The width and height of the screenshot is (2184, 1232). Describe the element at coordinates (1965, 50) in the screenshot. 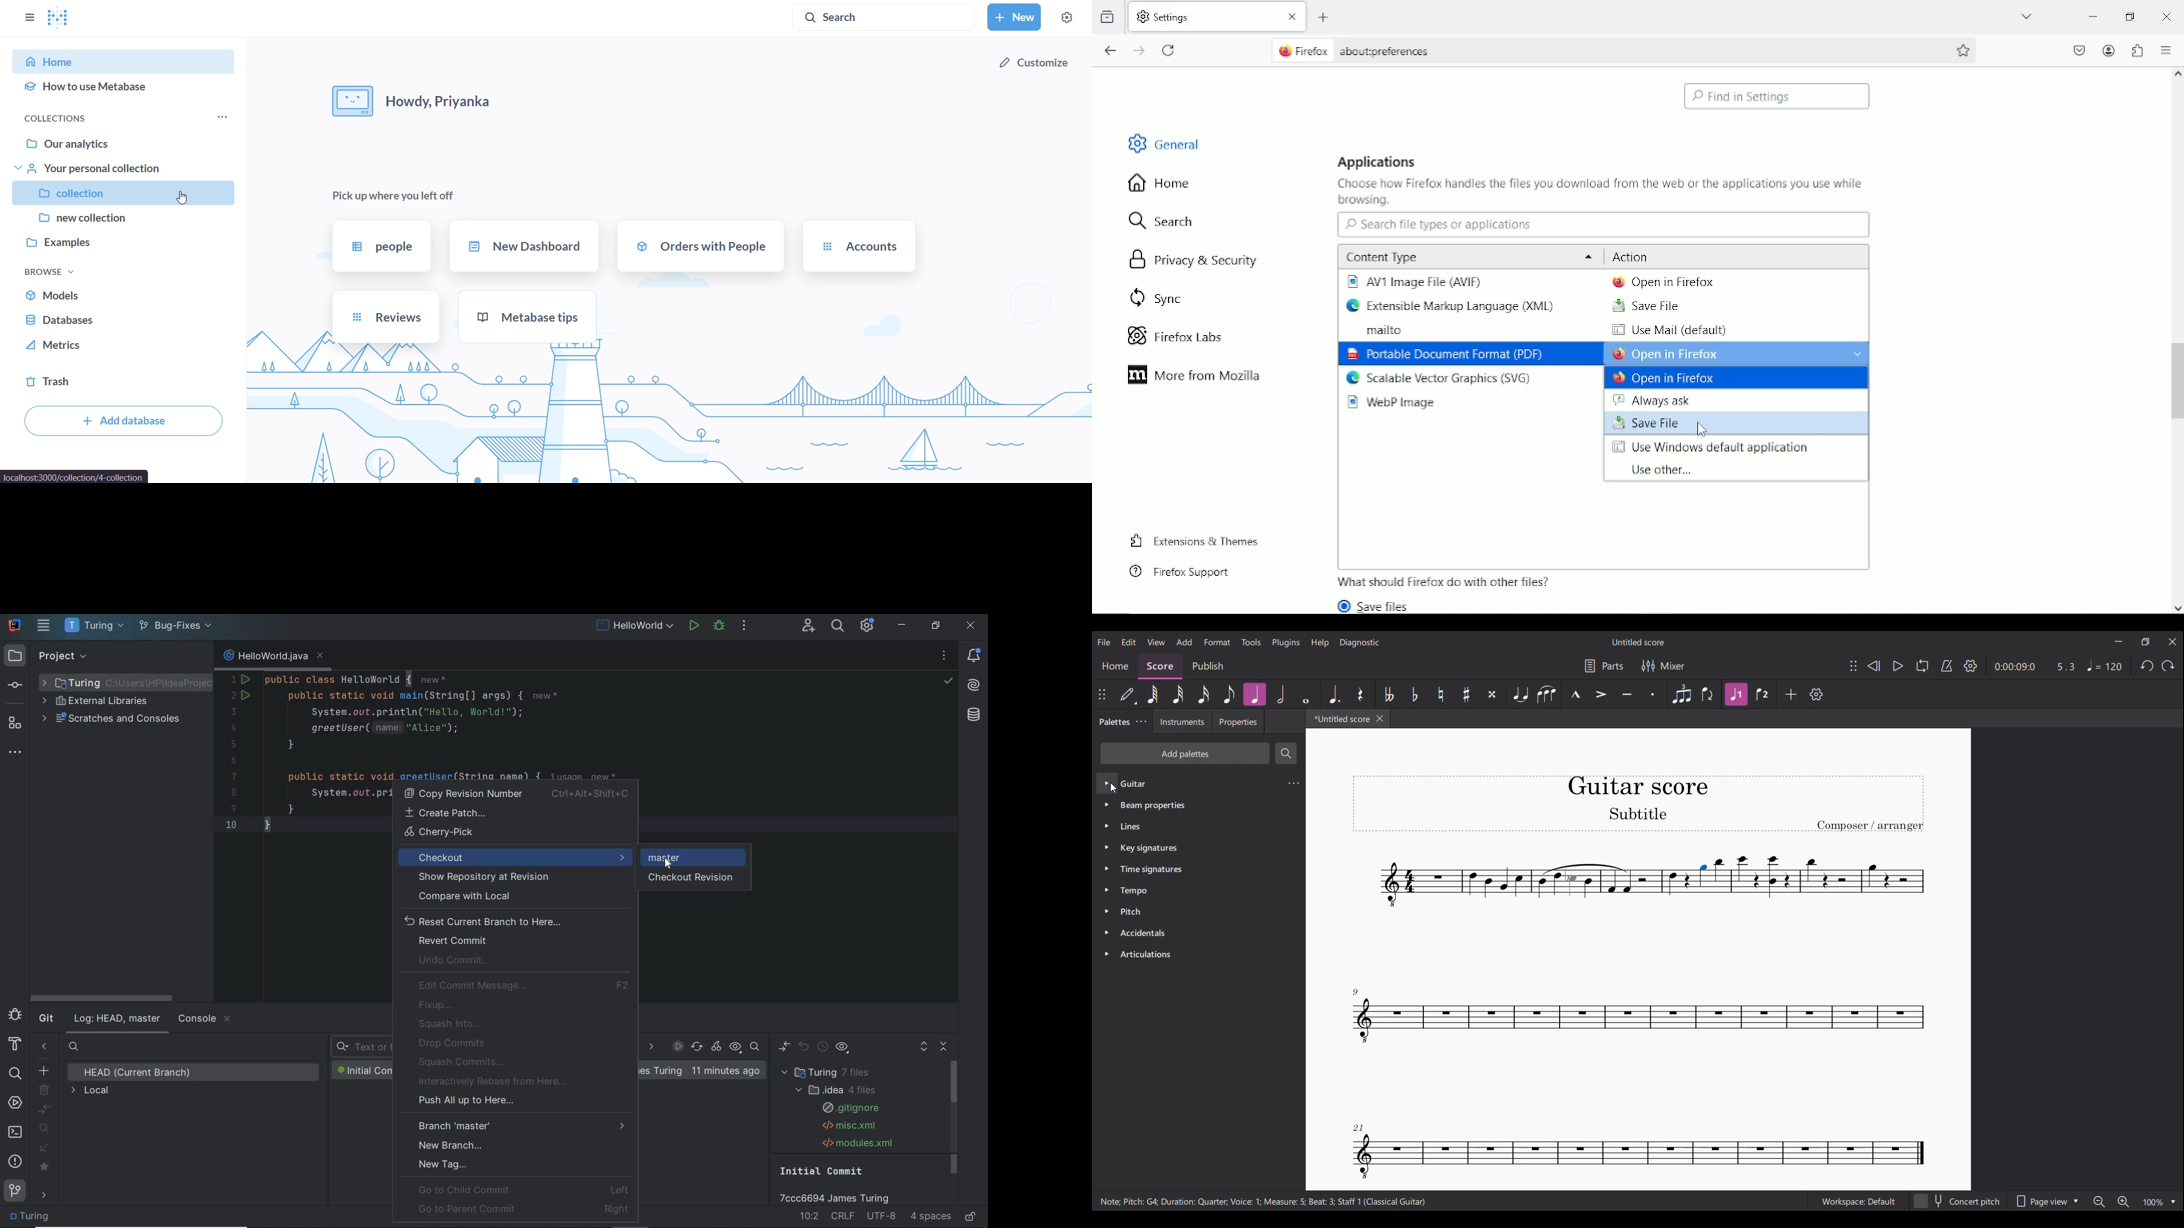

I see `Bookmark this page` at that location.